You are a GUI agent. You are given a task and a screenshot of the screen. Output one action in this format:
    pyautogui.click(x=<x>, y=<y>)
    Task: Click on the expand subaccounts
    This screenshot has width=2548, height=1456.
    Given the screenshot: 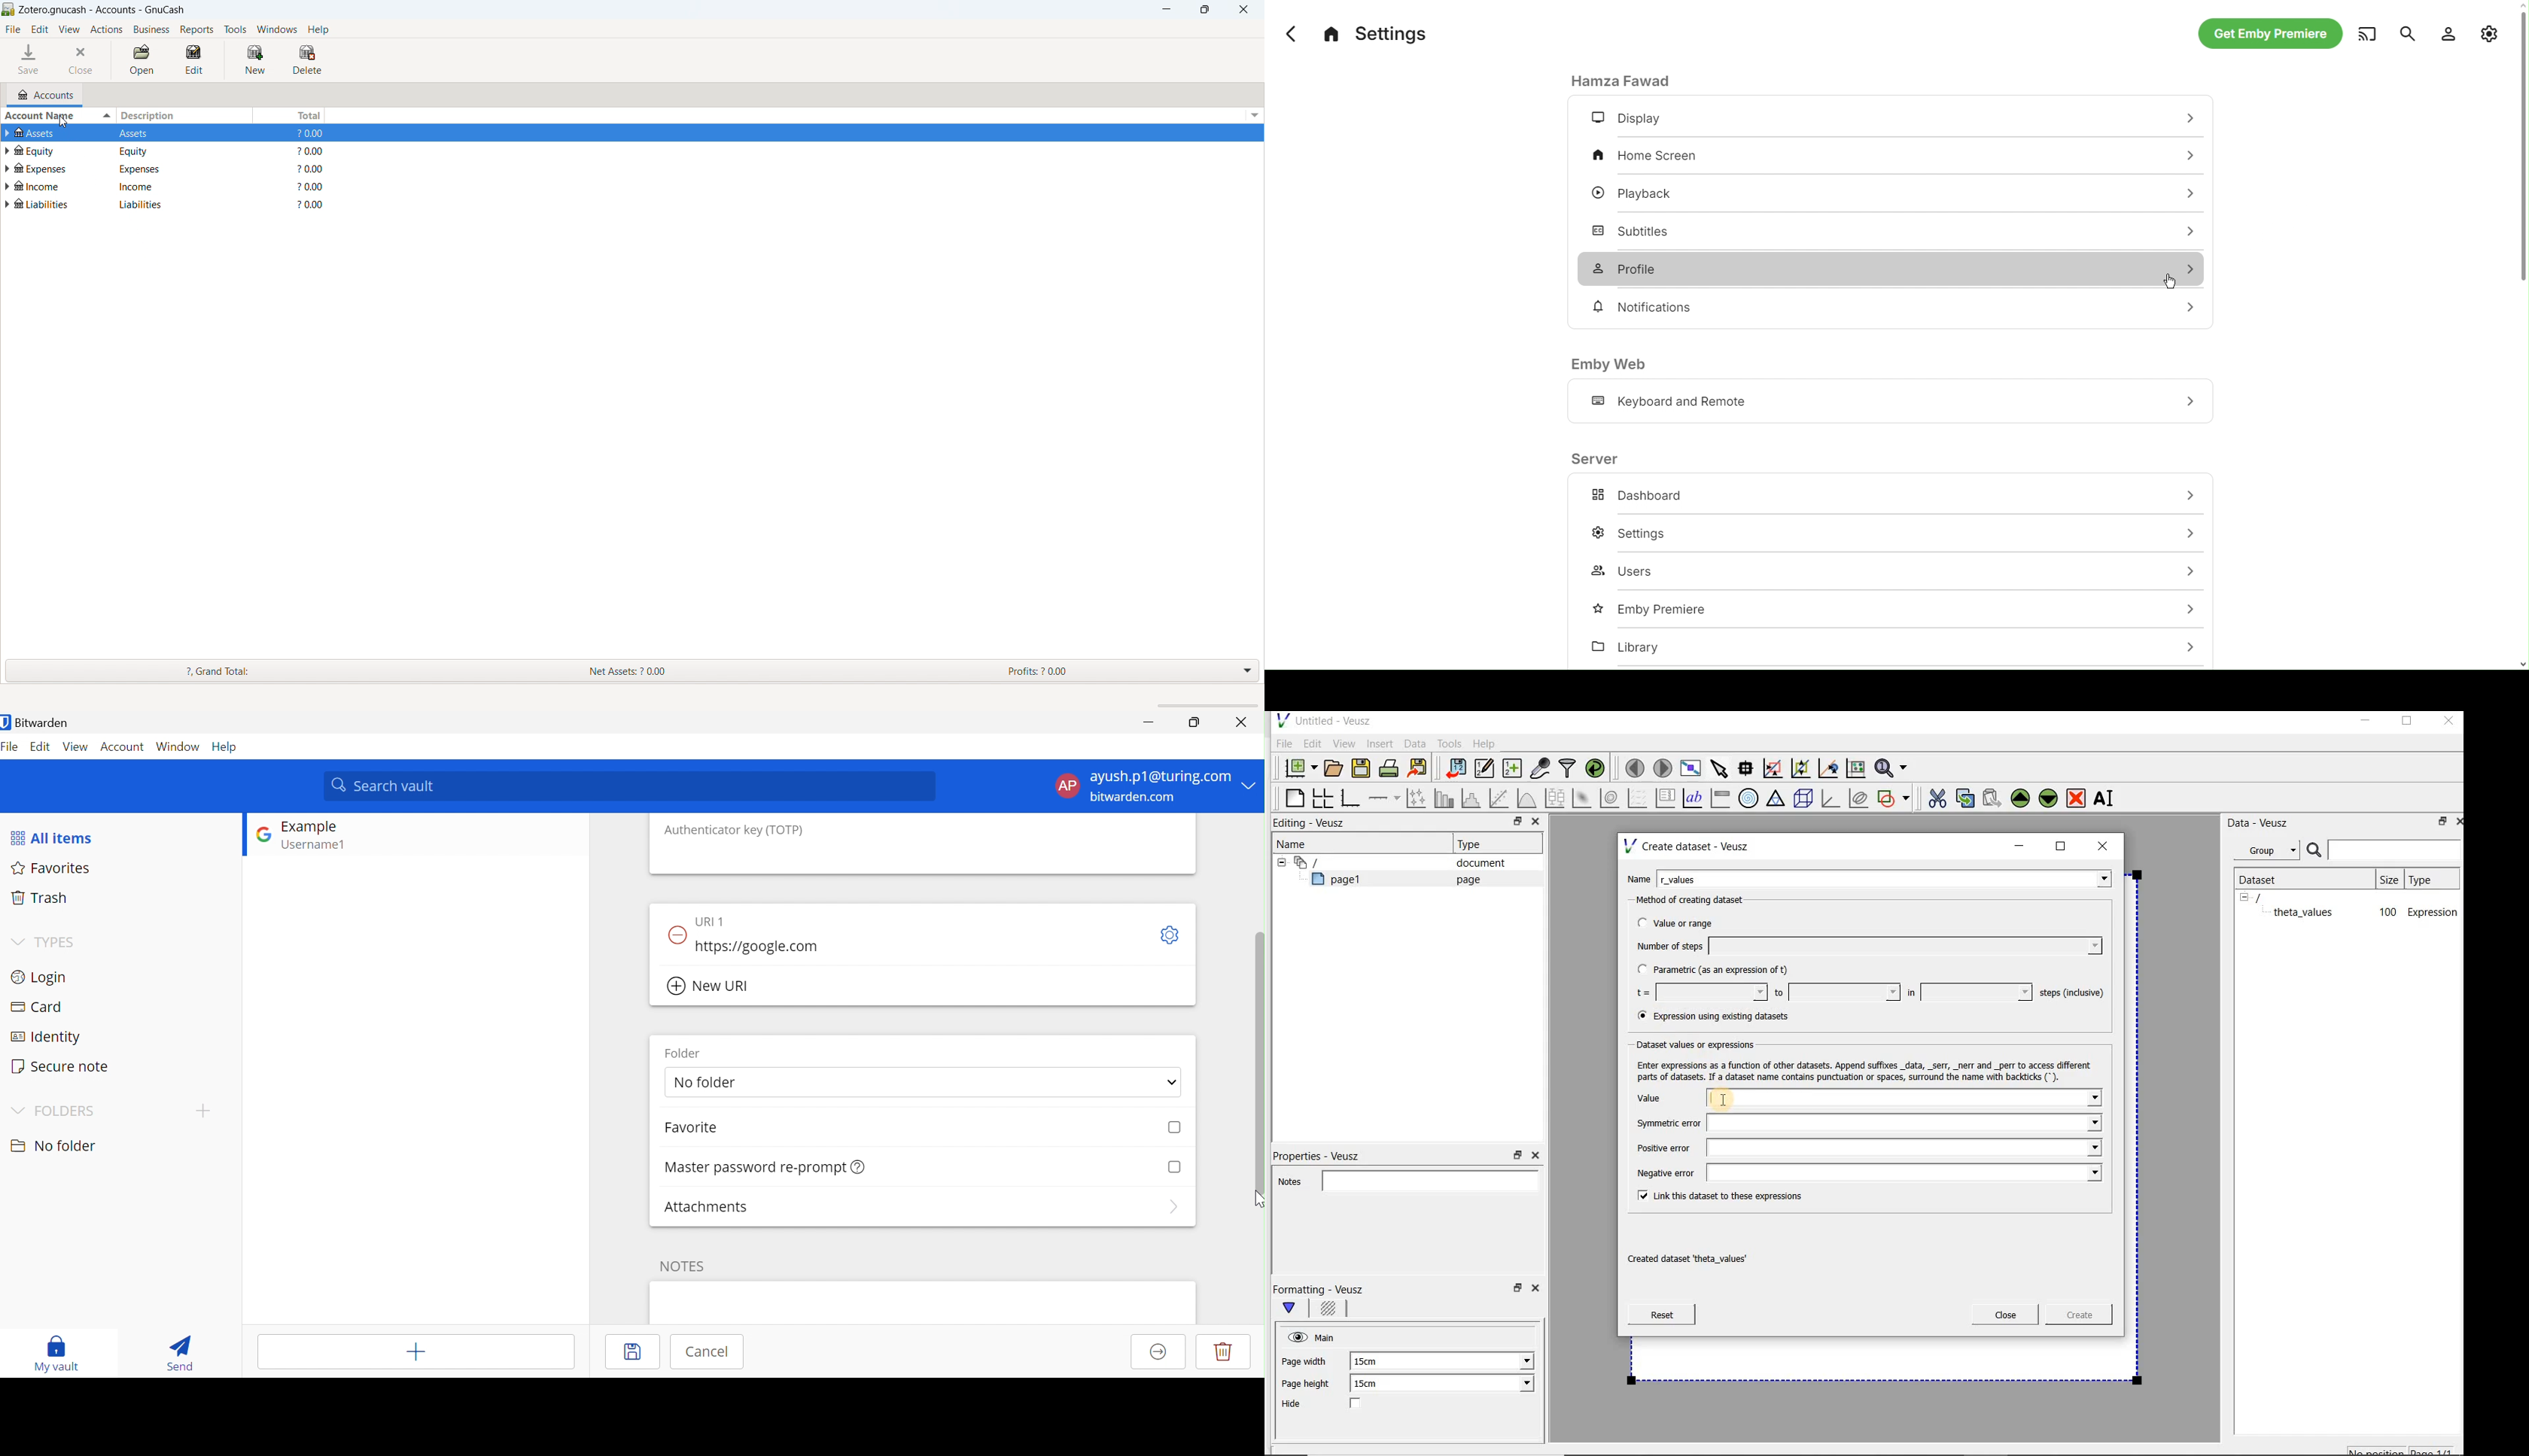 What is the action you would take?
    pyautogui.click(x=8, y=169)
    